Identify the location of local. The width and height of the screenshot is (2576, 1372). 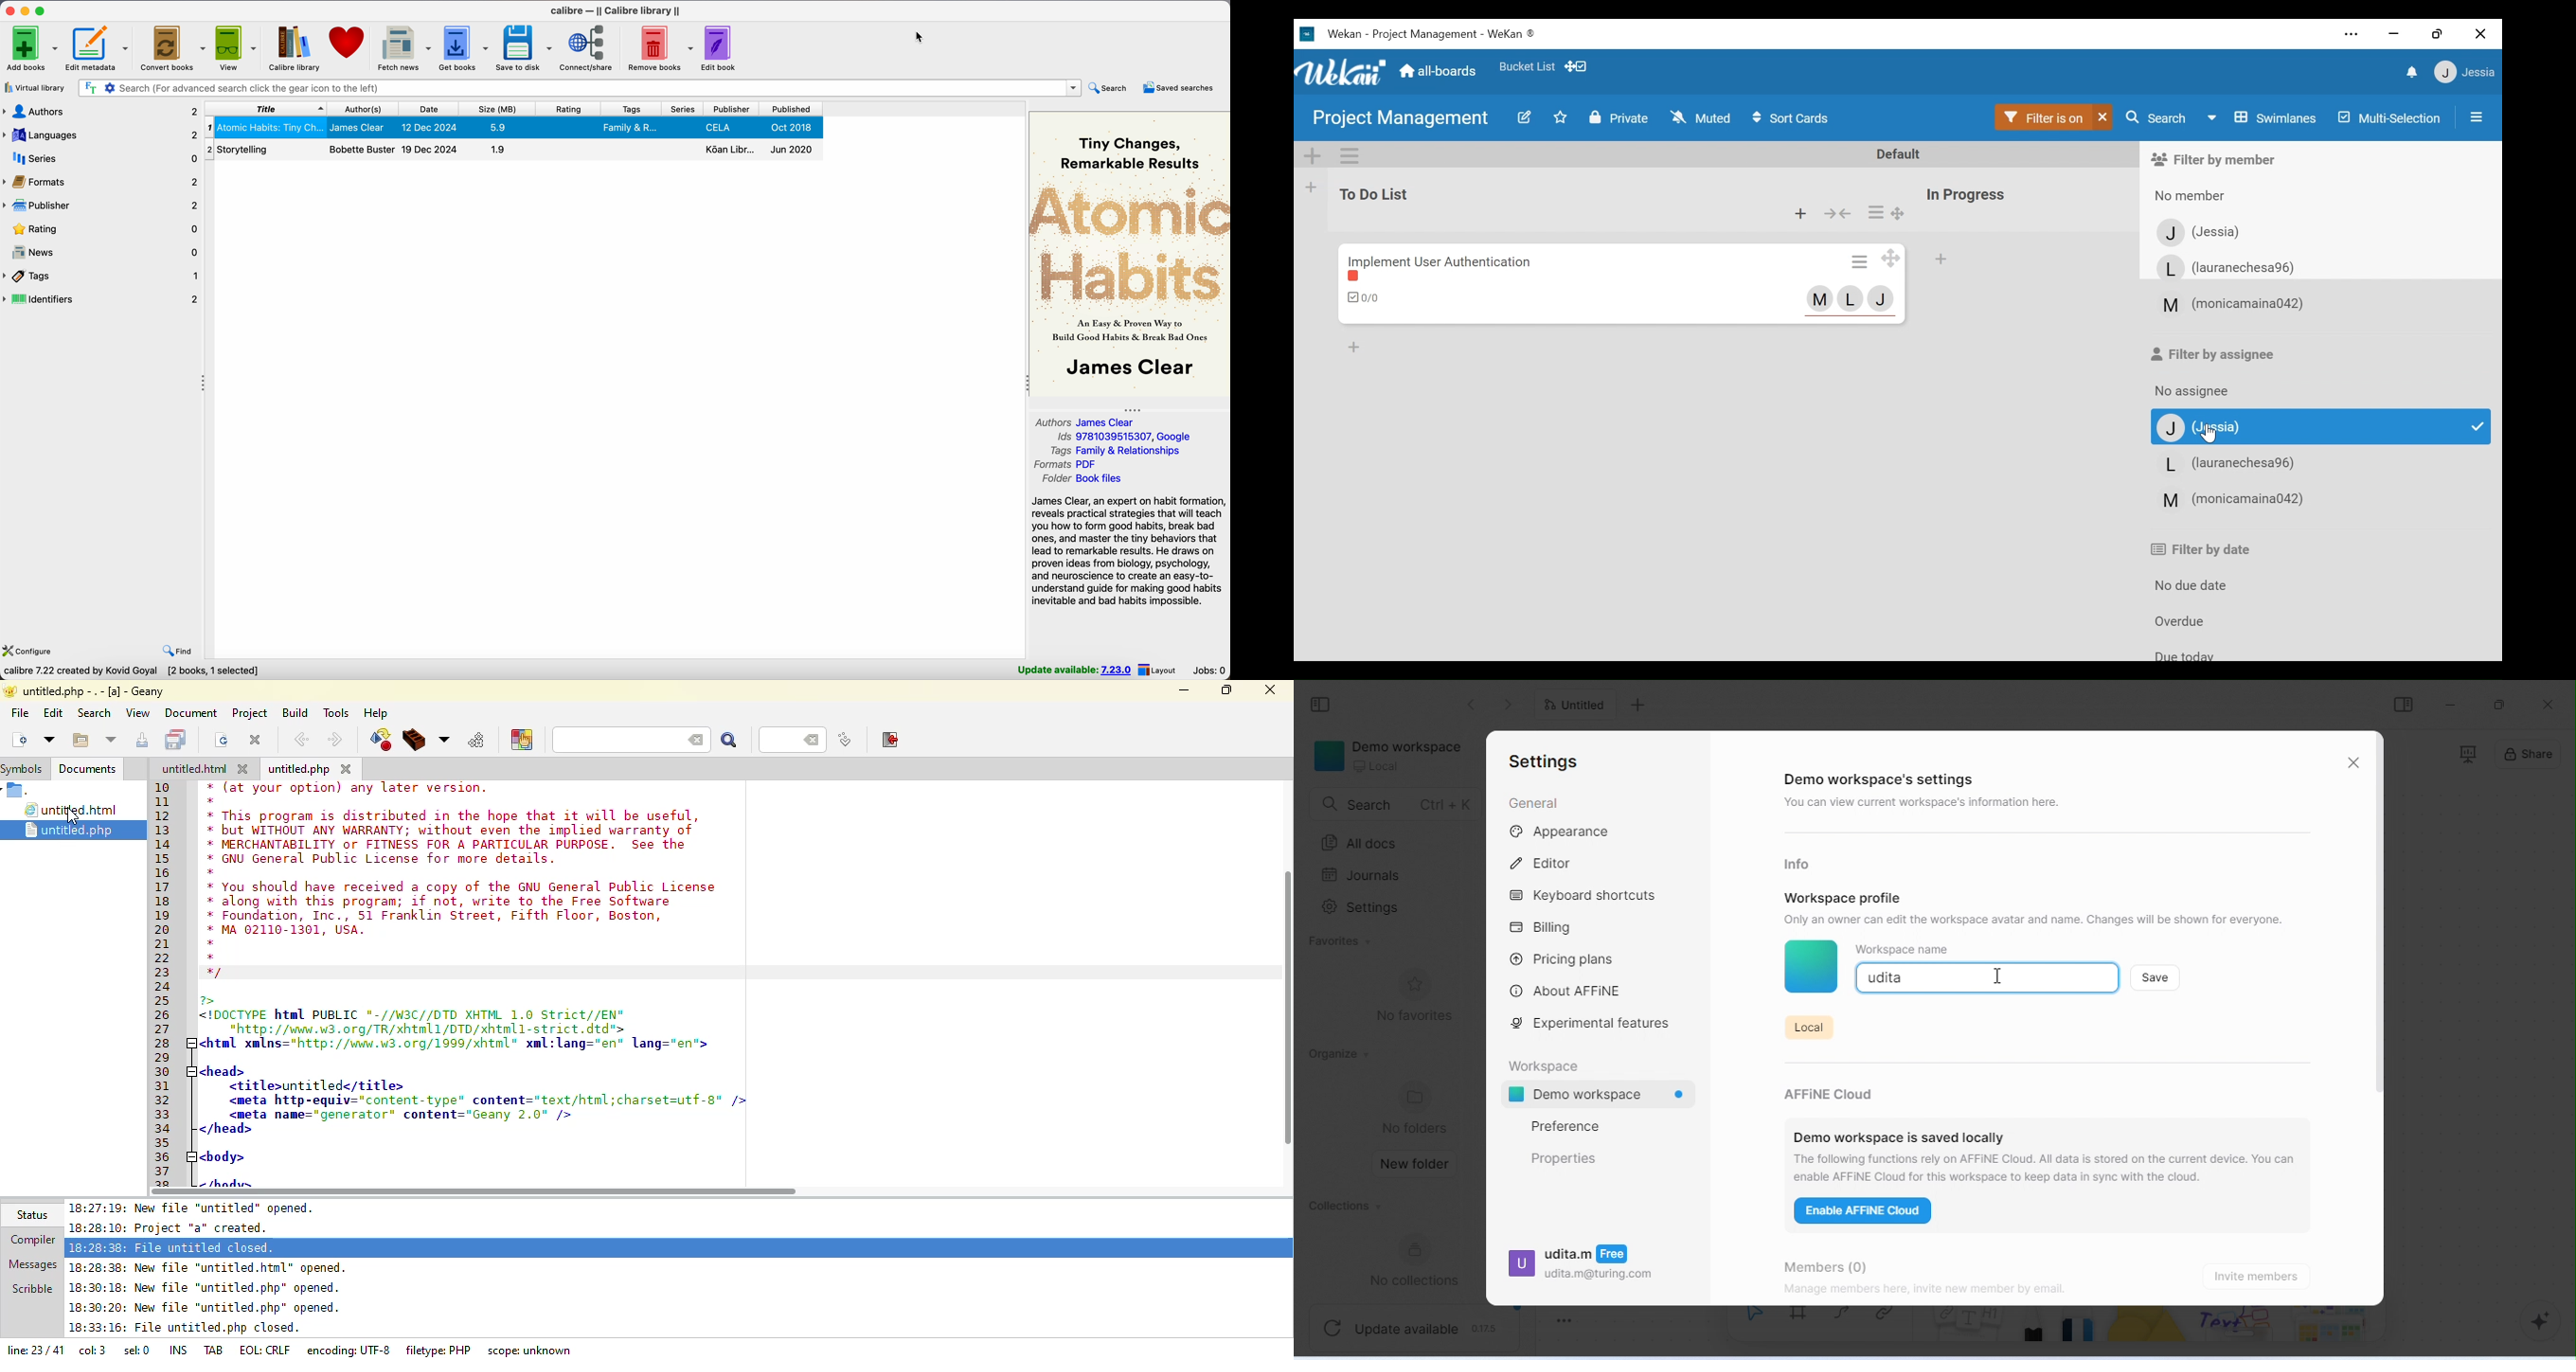
(1807, 1026).